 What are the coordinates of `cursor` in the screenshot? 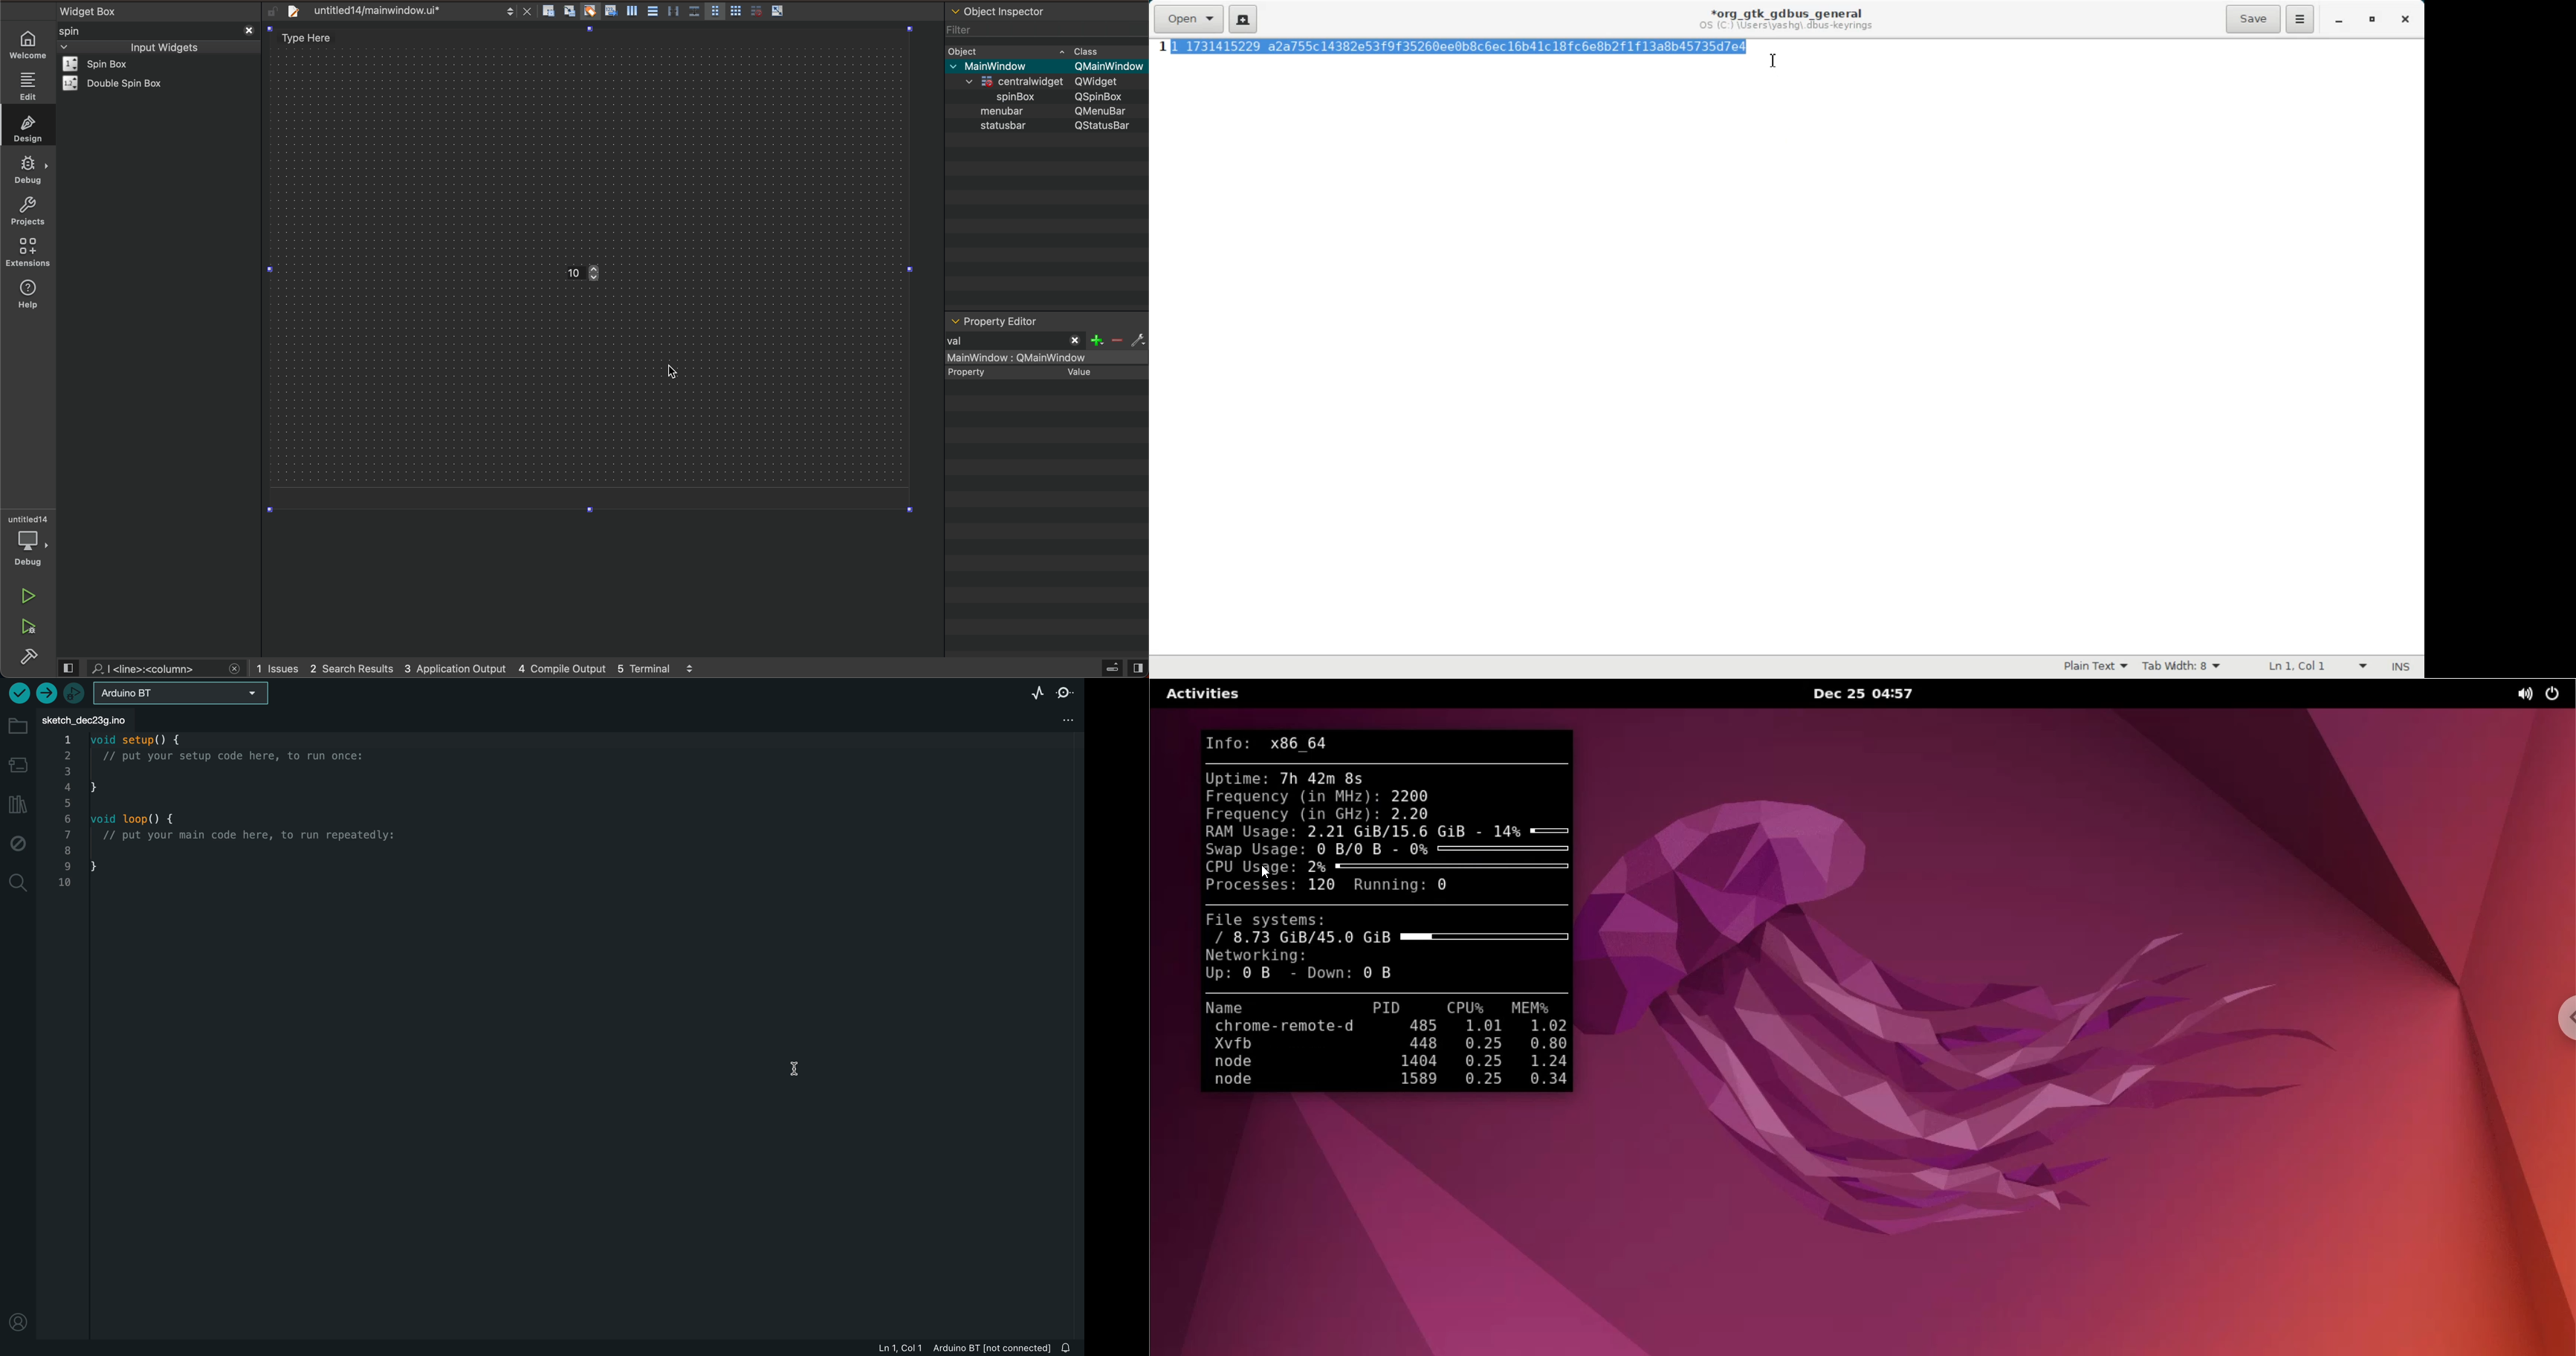 It's located at (673, 373).